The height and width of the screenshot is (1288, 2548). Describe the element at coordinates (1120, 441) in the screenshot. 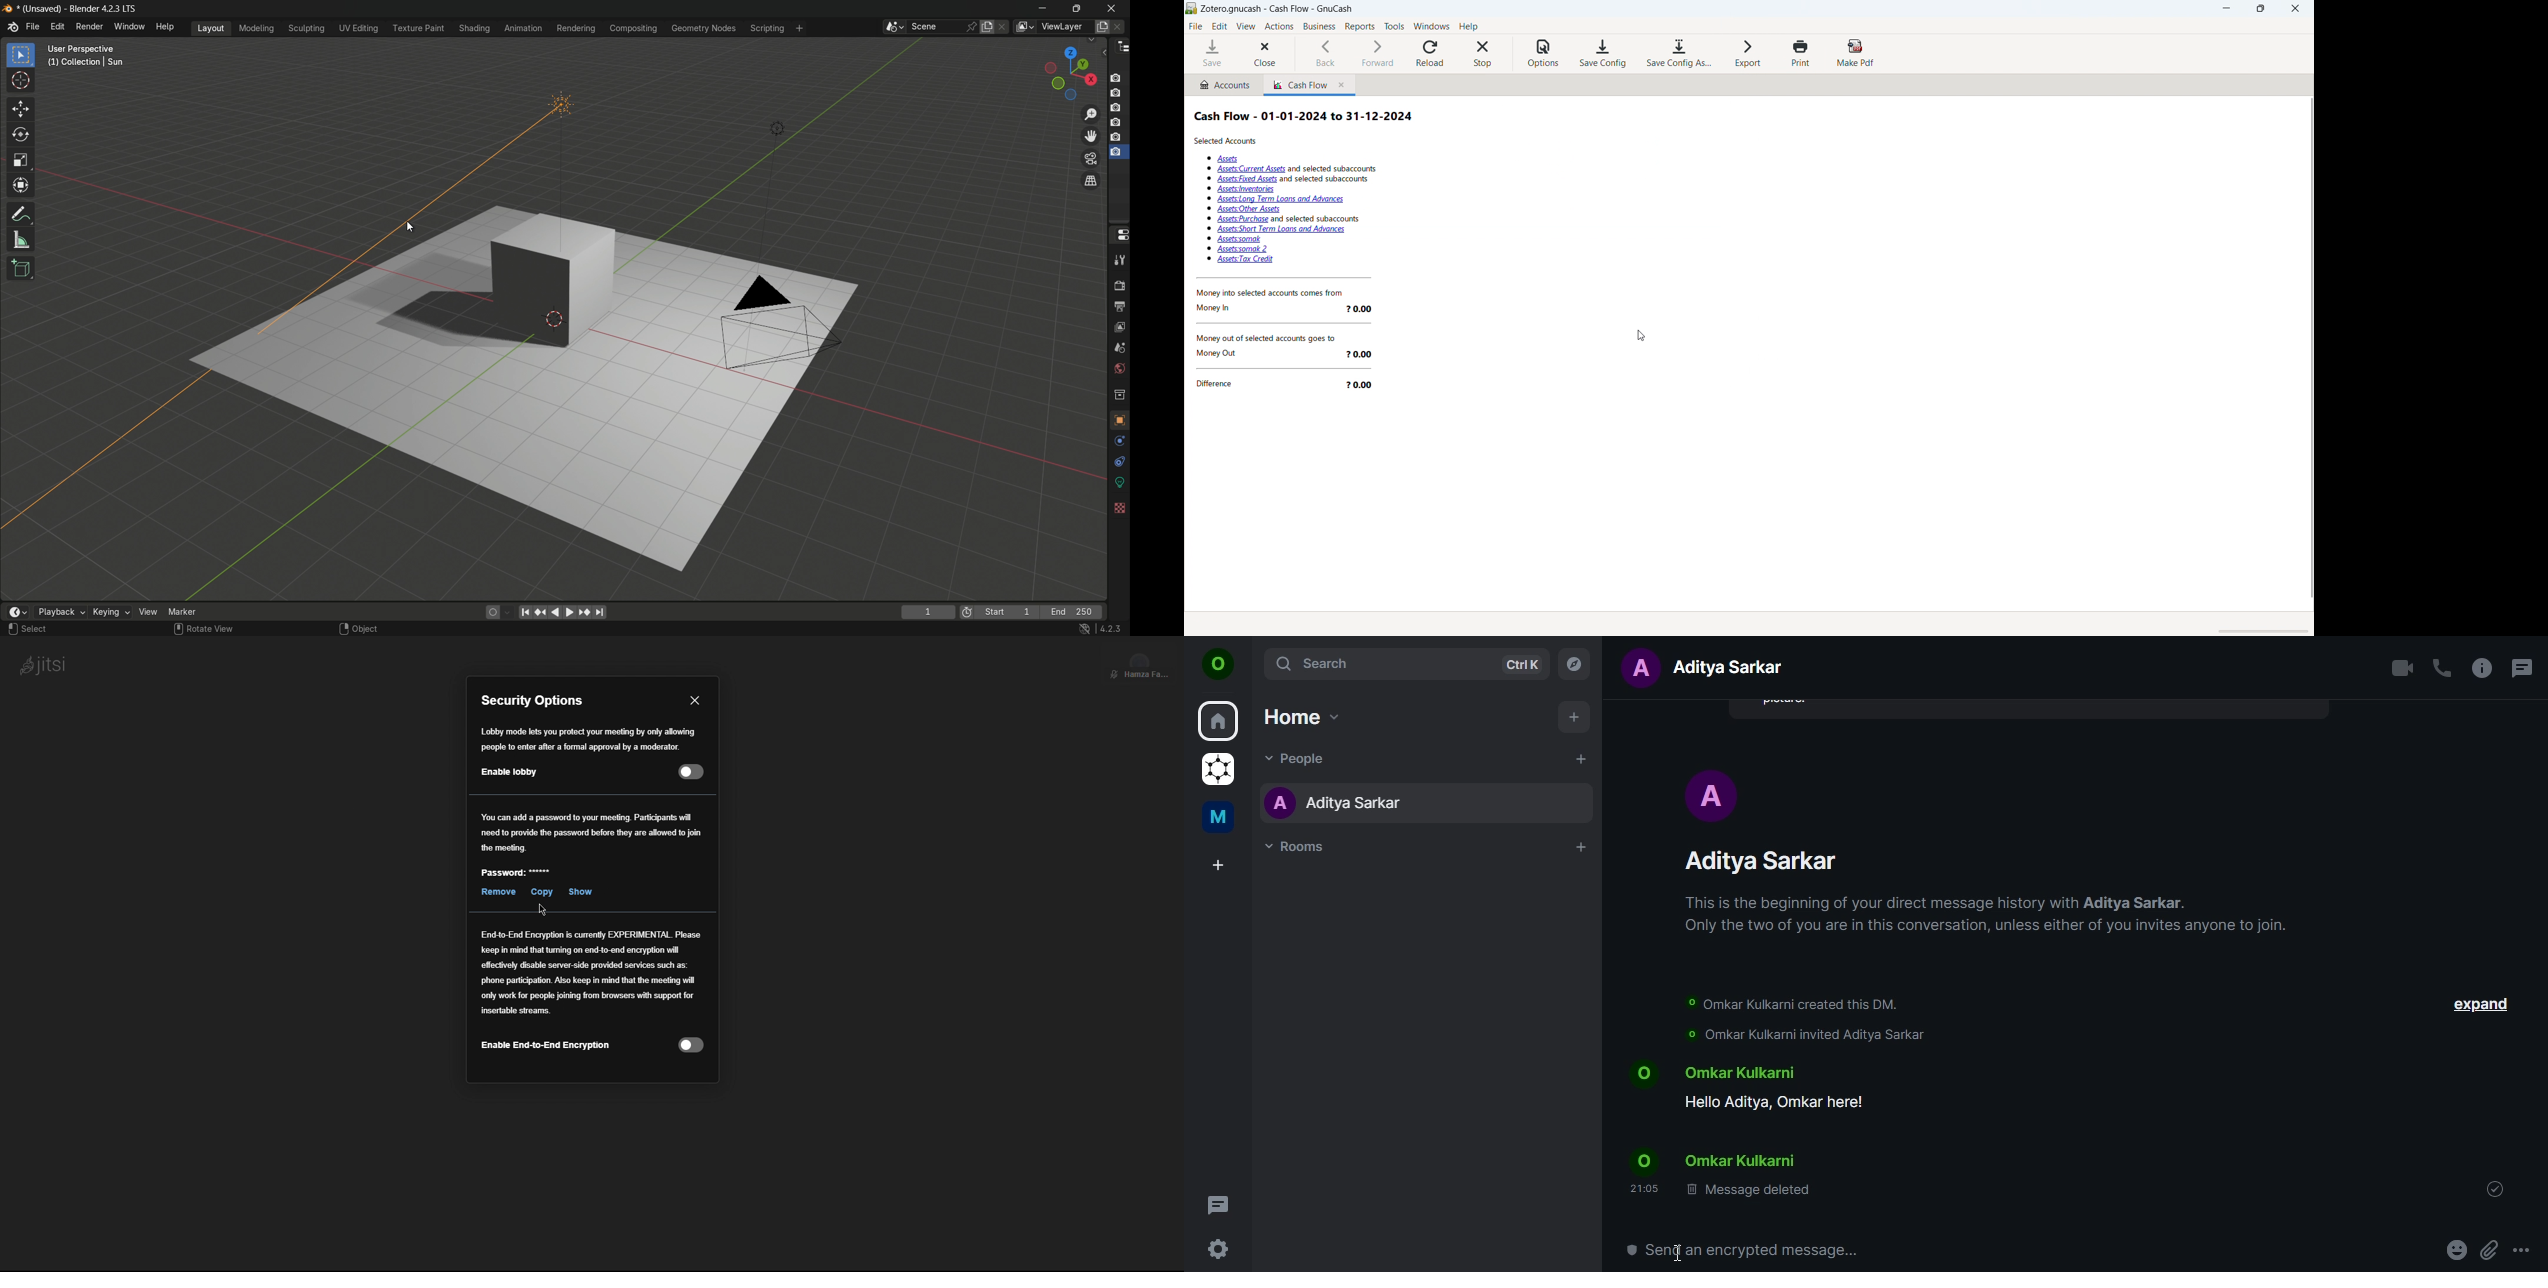

I see `physics` at that location.